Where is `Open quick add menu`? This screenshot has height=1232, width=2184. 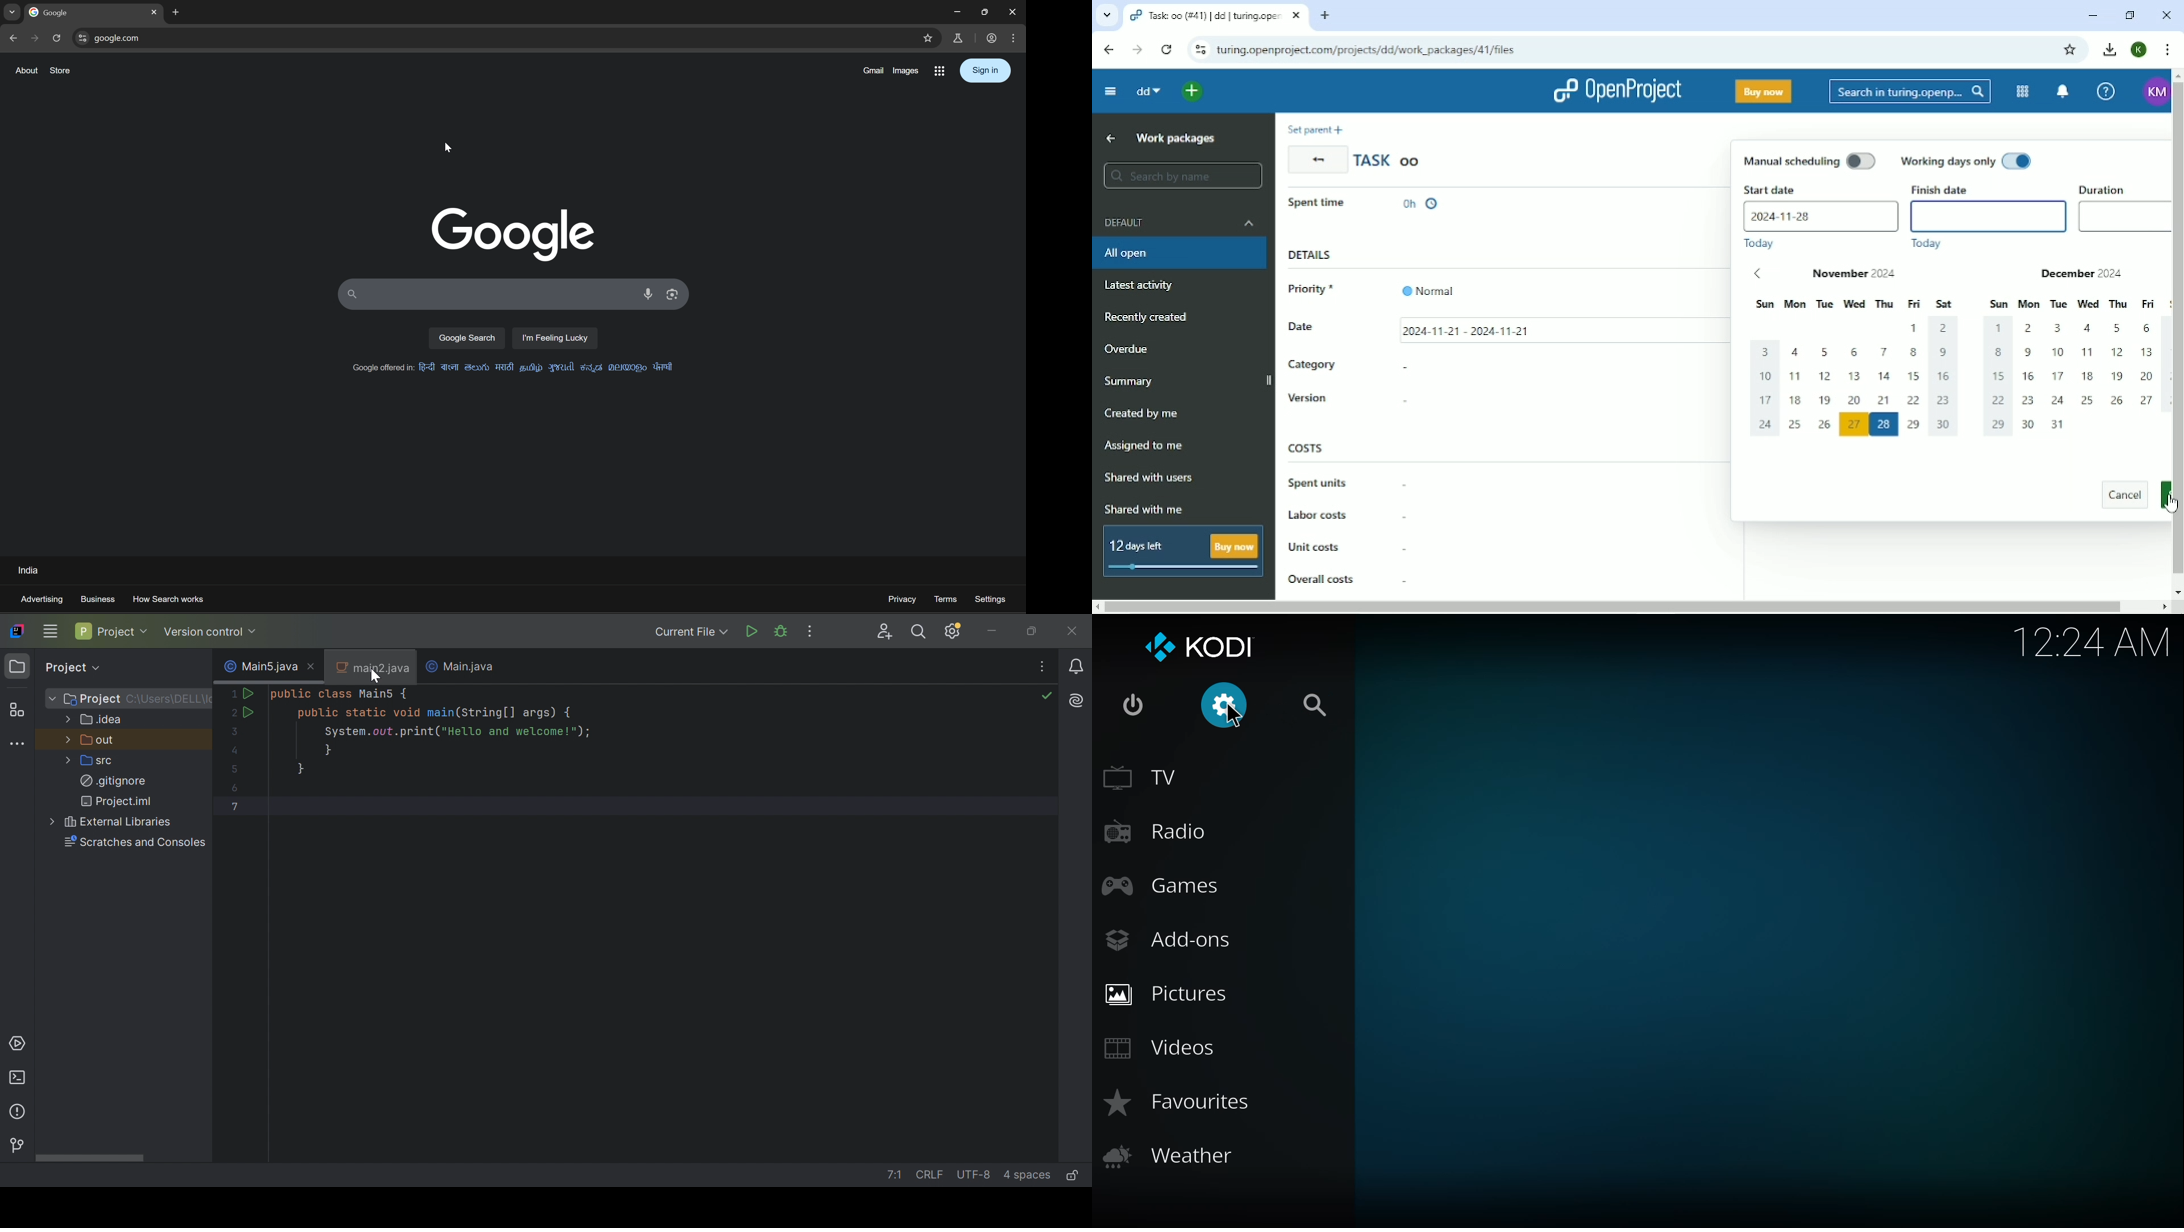 Open quick add menu is located at coordinates (1193, 91).